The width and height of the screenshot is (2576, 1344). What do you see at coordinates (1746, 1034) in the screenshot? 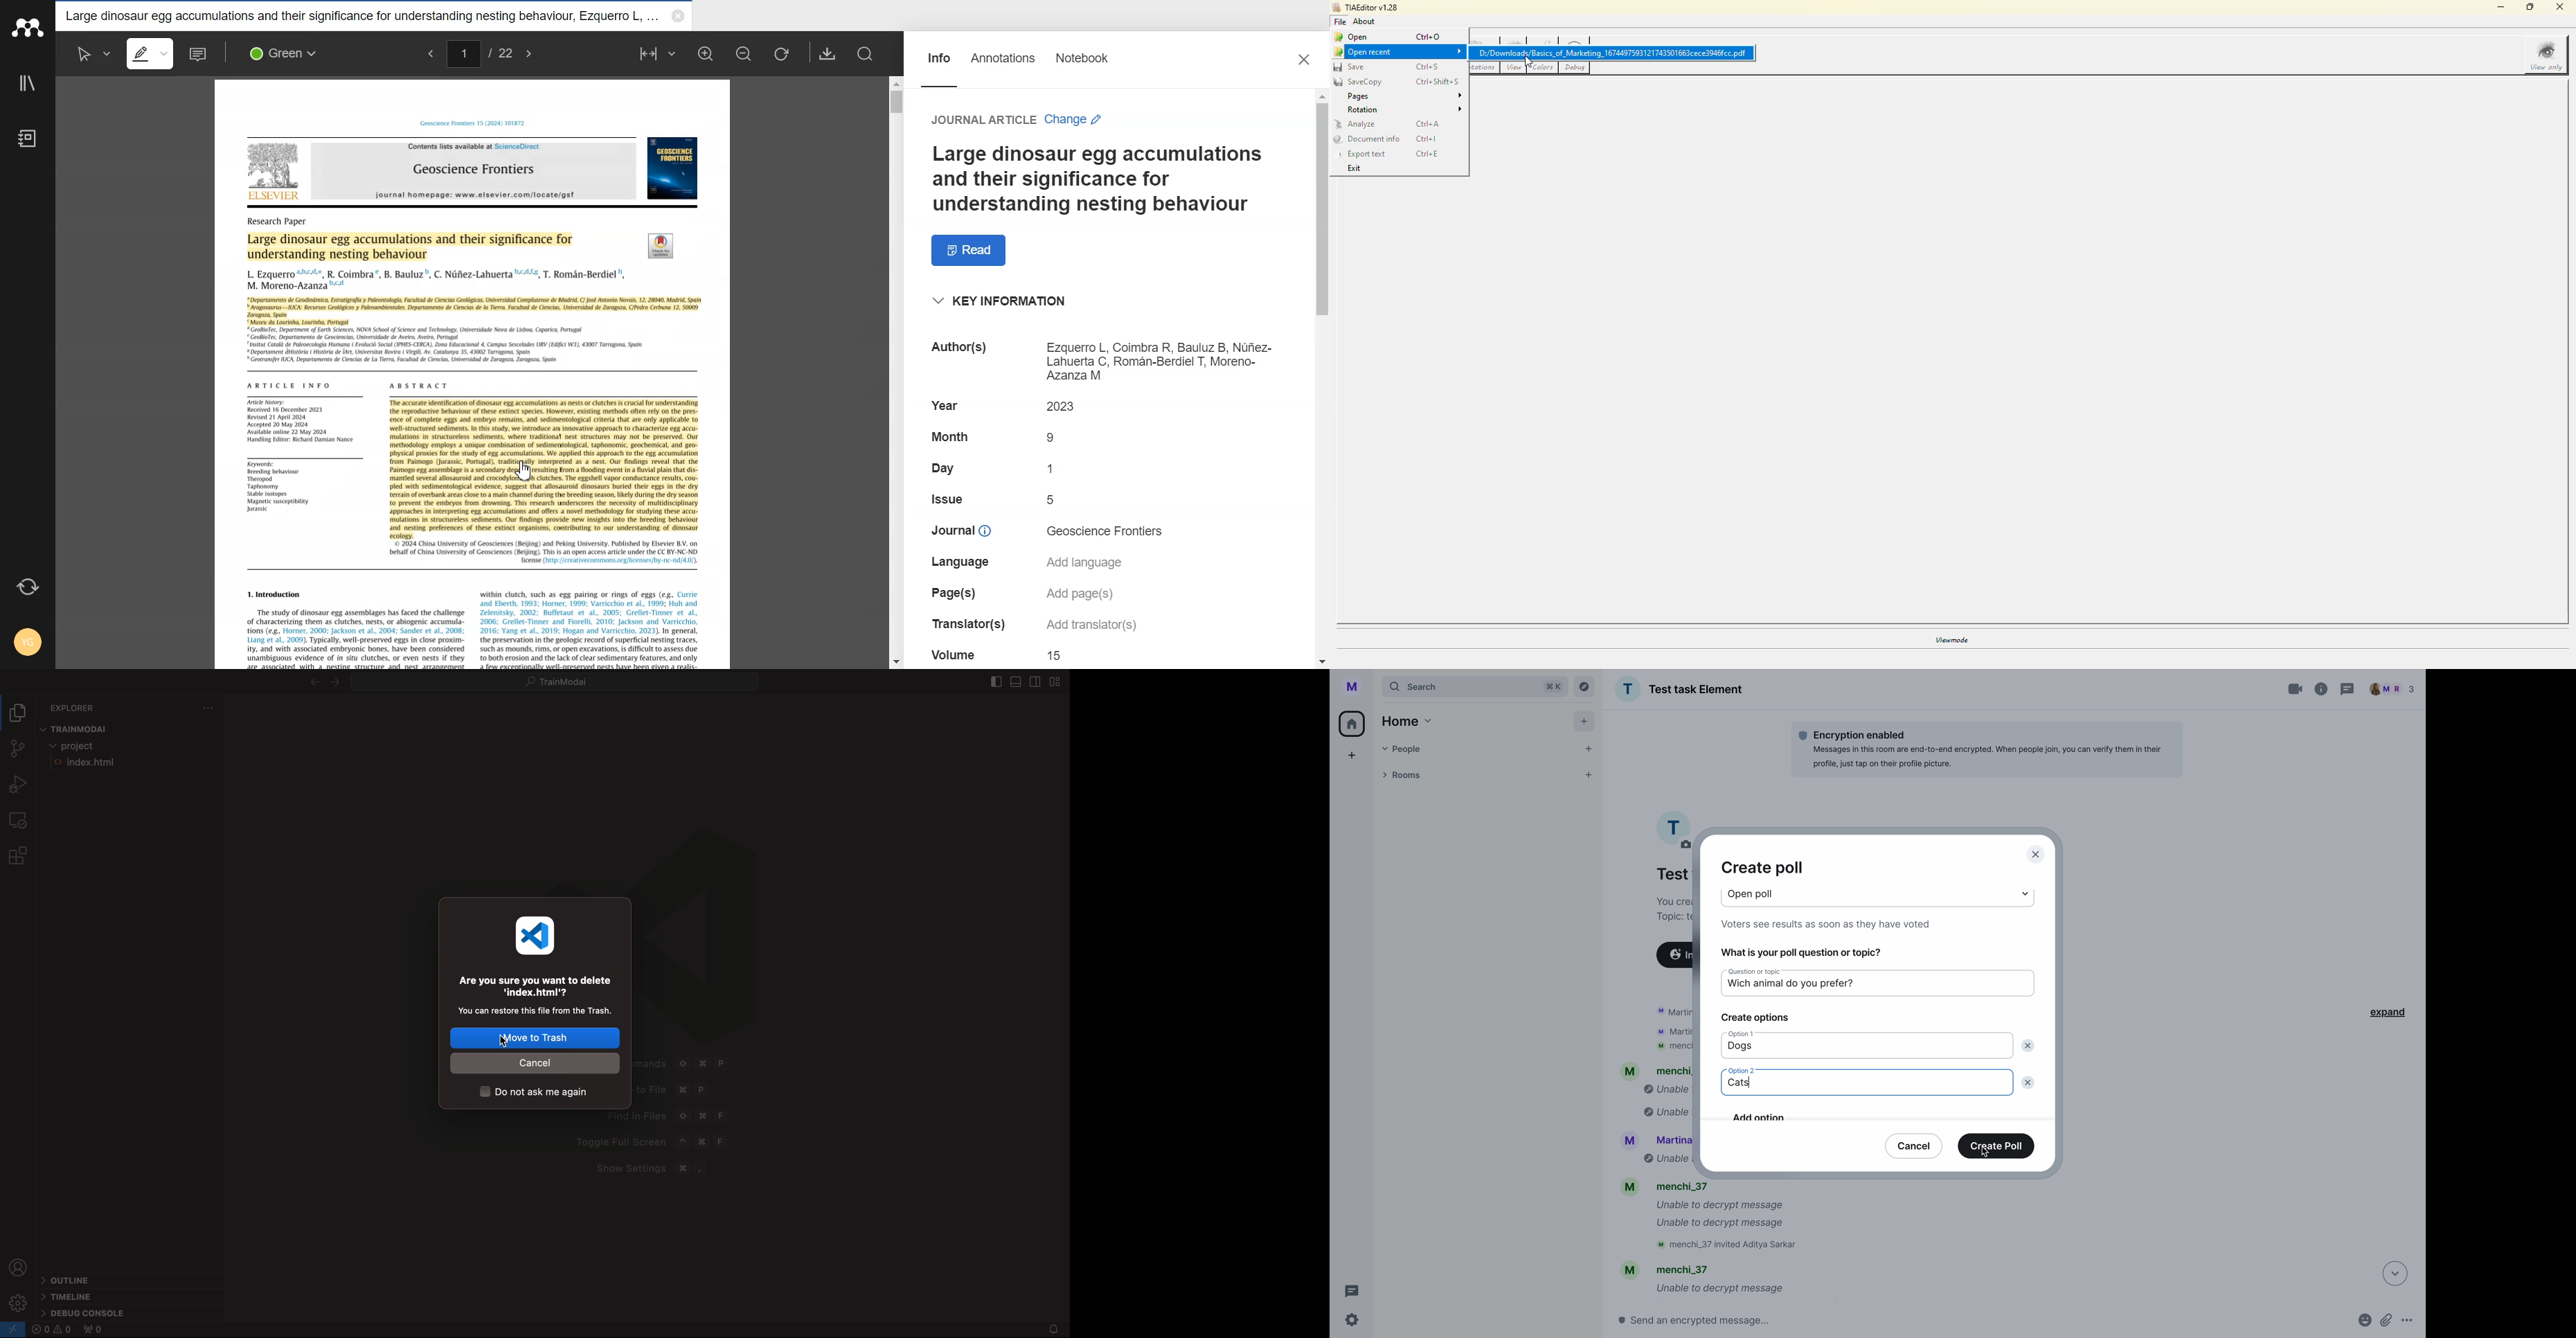
I see `option 1` at bounding box center [1746, 1034].